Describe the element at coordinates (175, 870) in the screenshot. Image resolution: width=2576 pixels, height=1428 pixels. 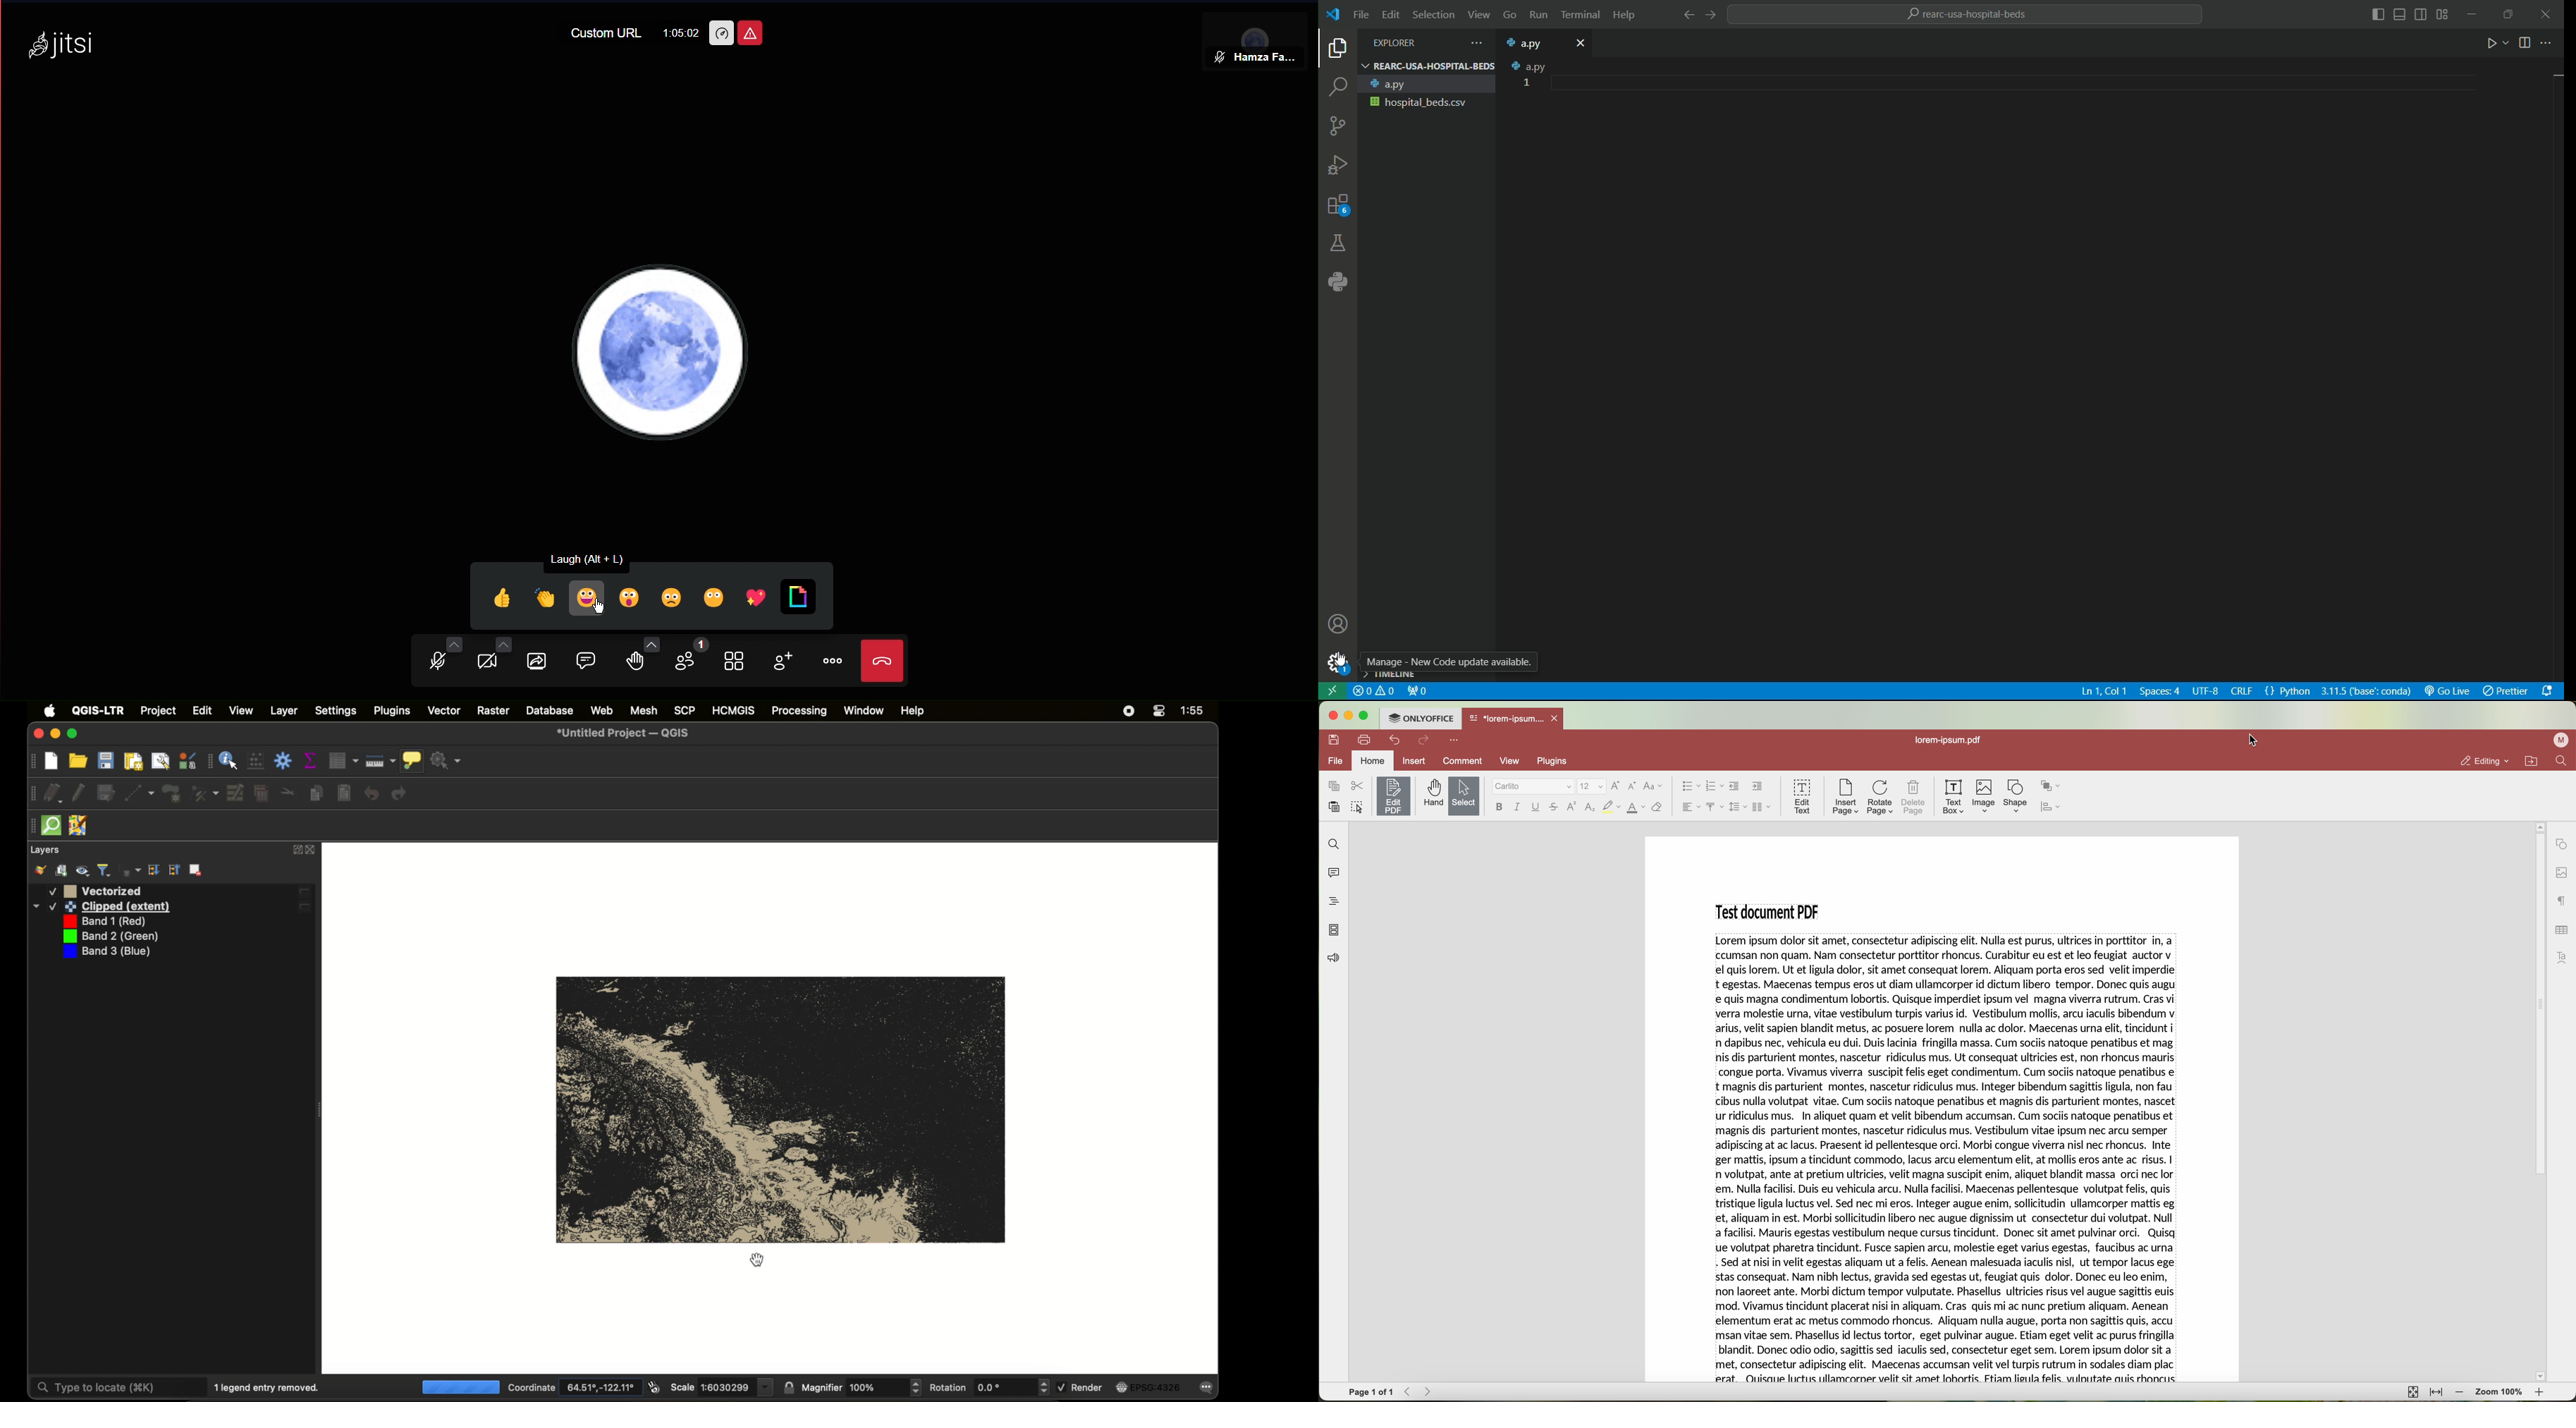
I see `expand all` at that location.